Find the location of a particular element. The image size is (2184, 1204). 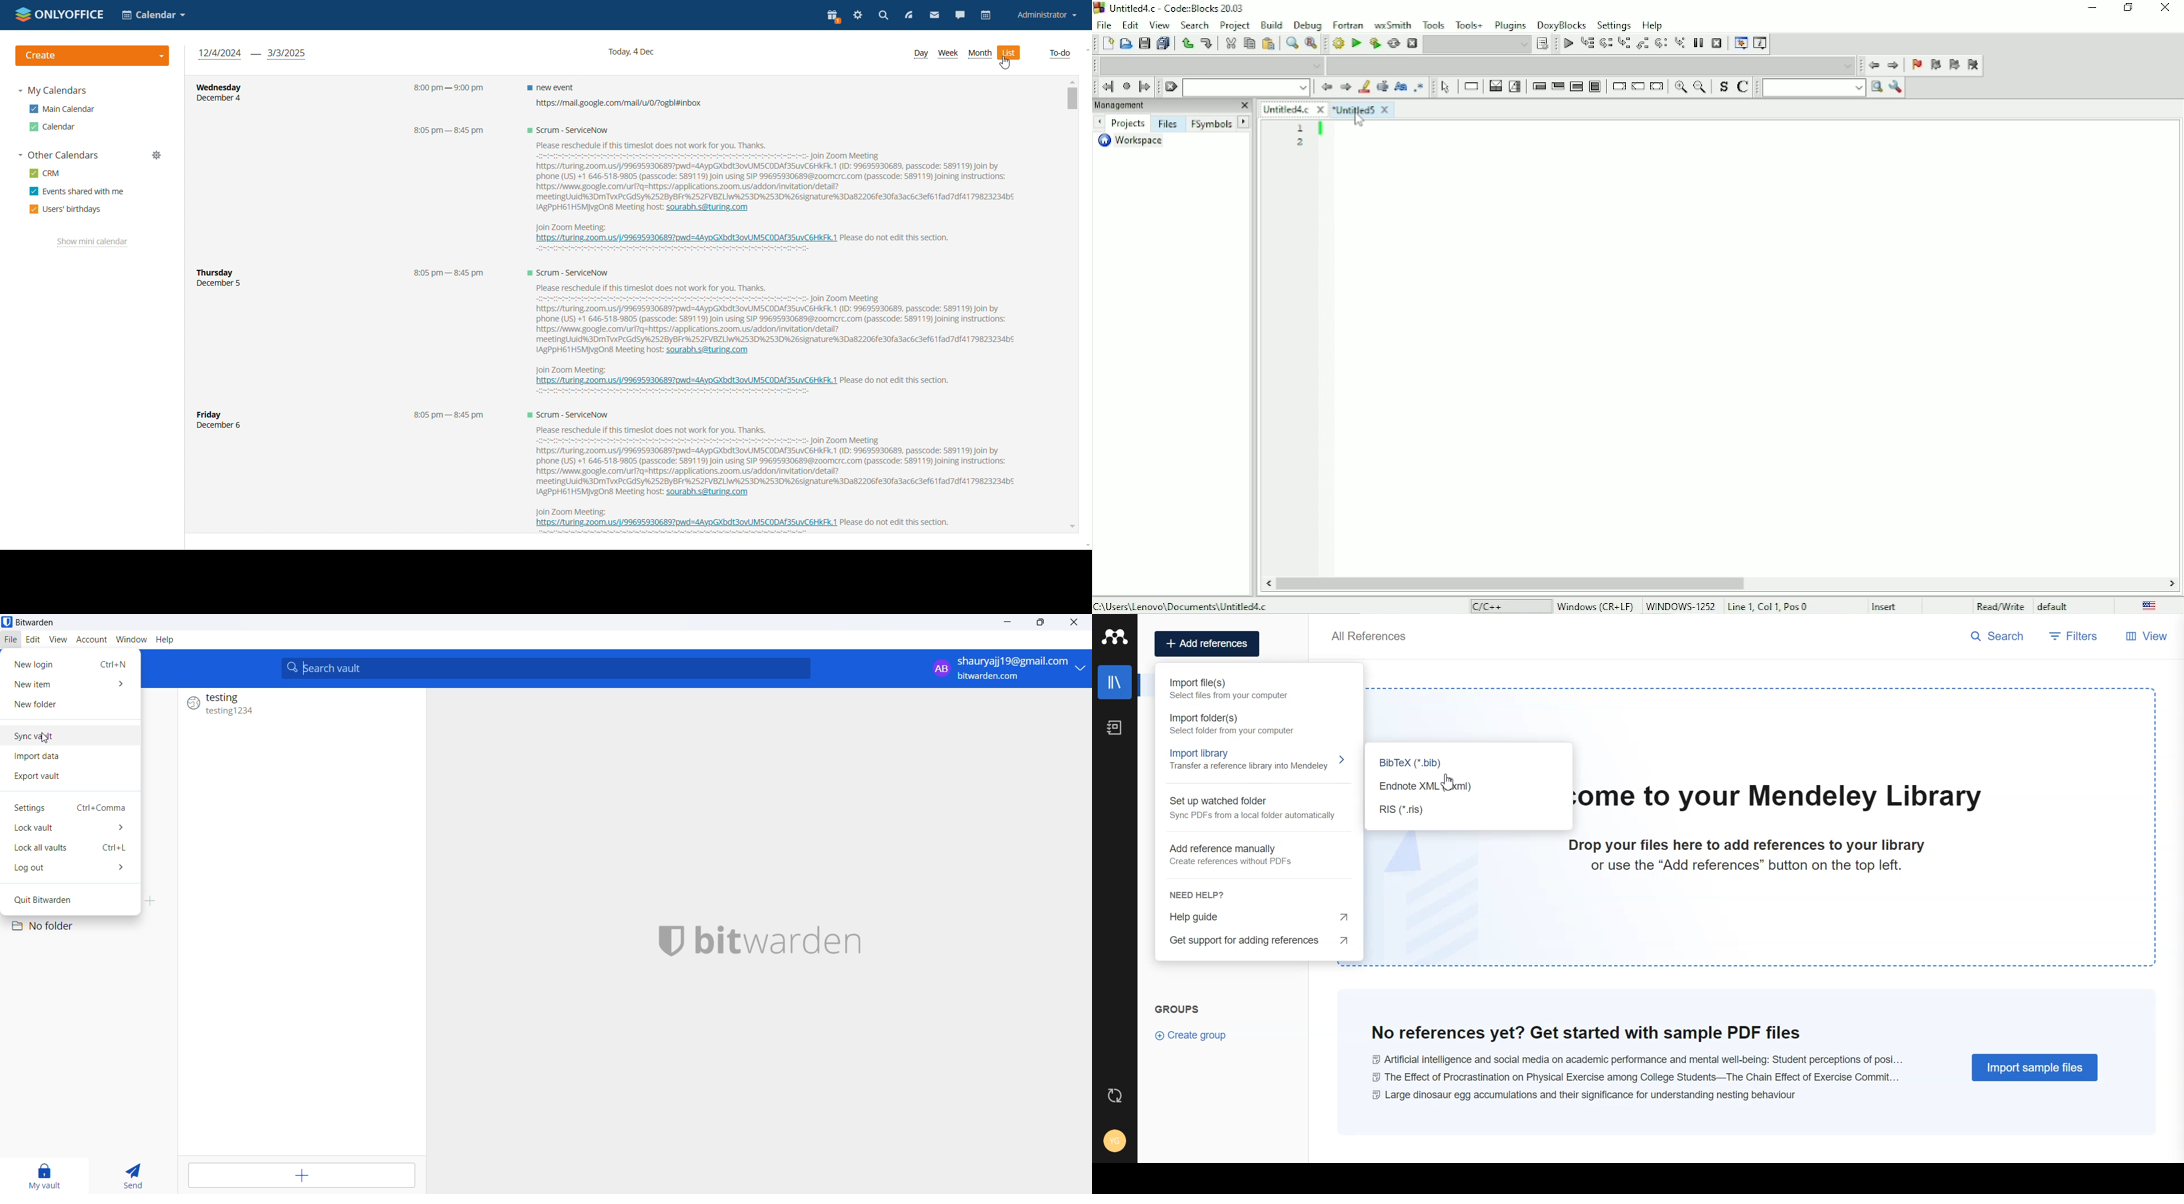

Library is located at coordinates (1115, 682).